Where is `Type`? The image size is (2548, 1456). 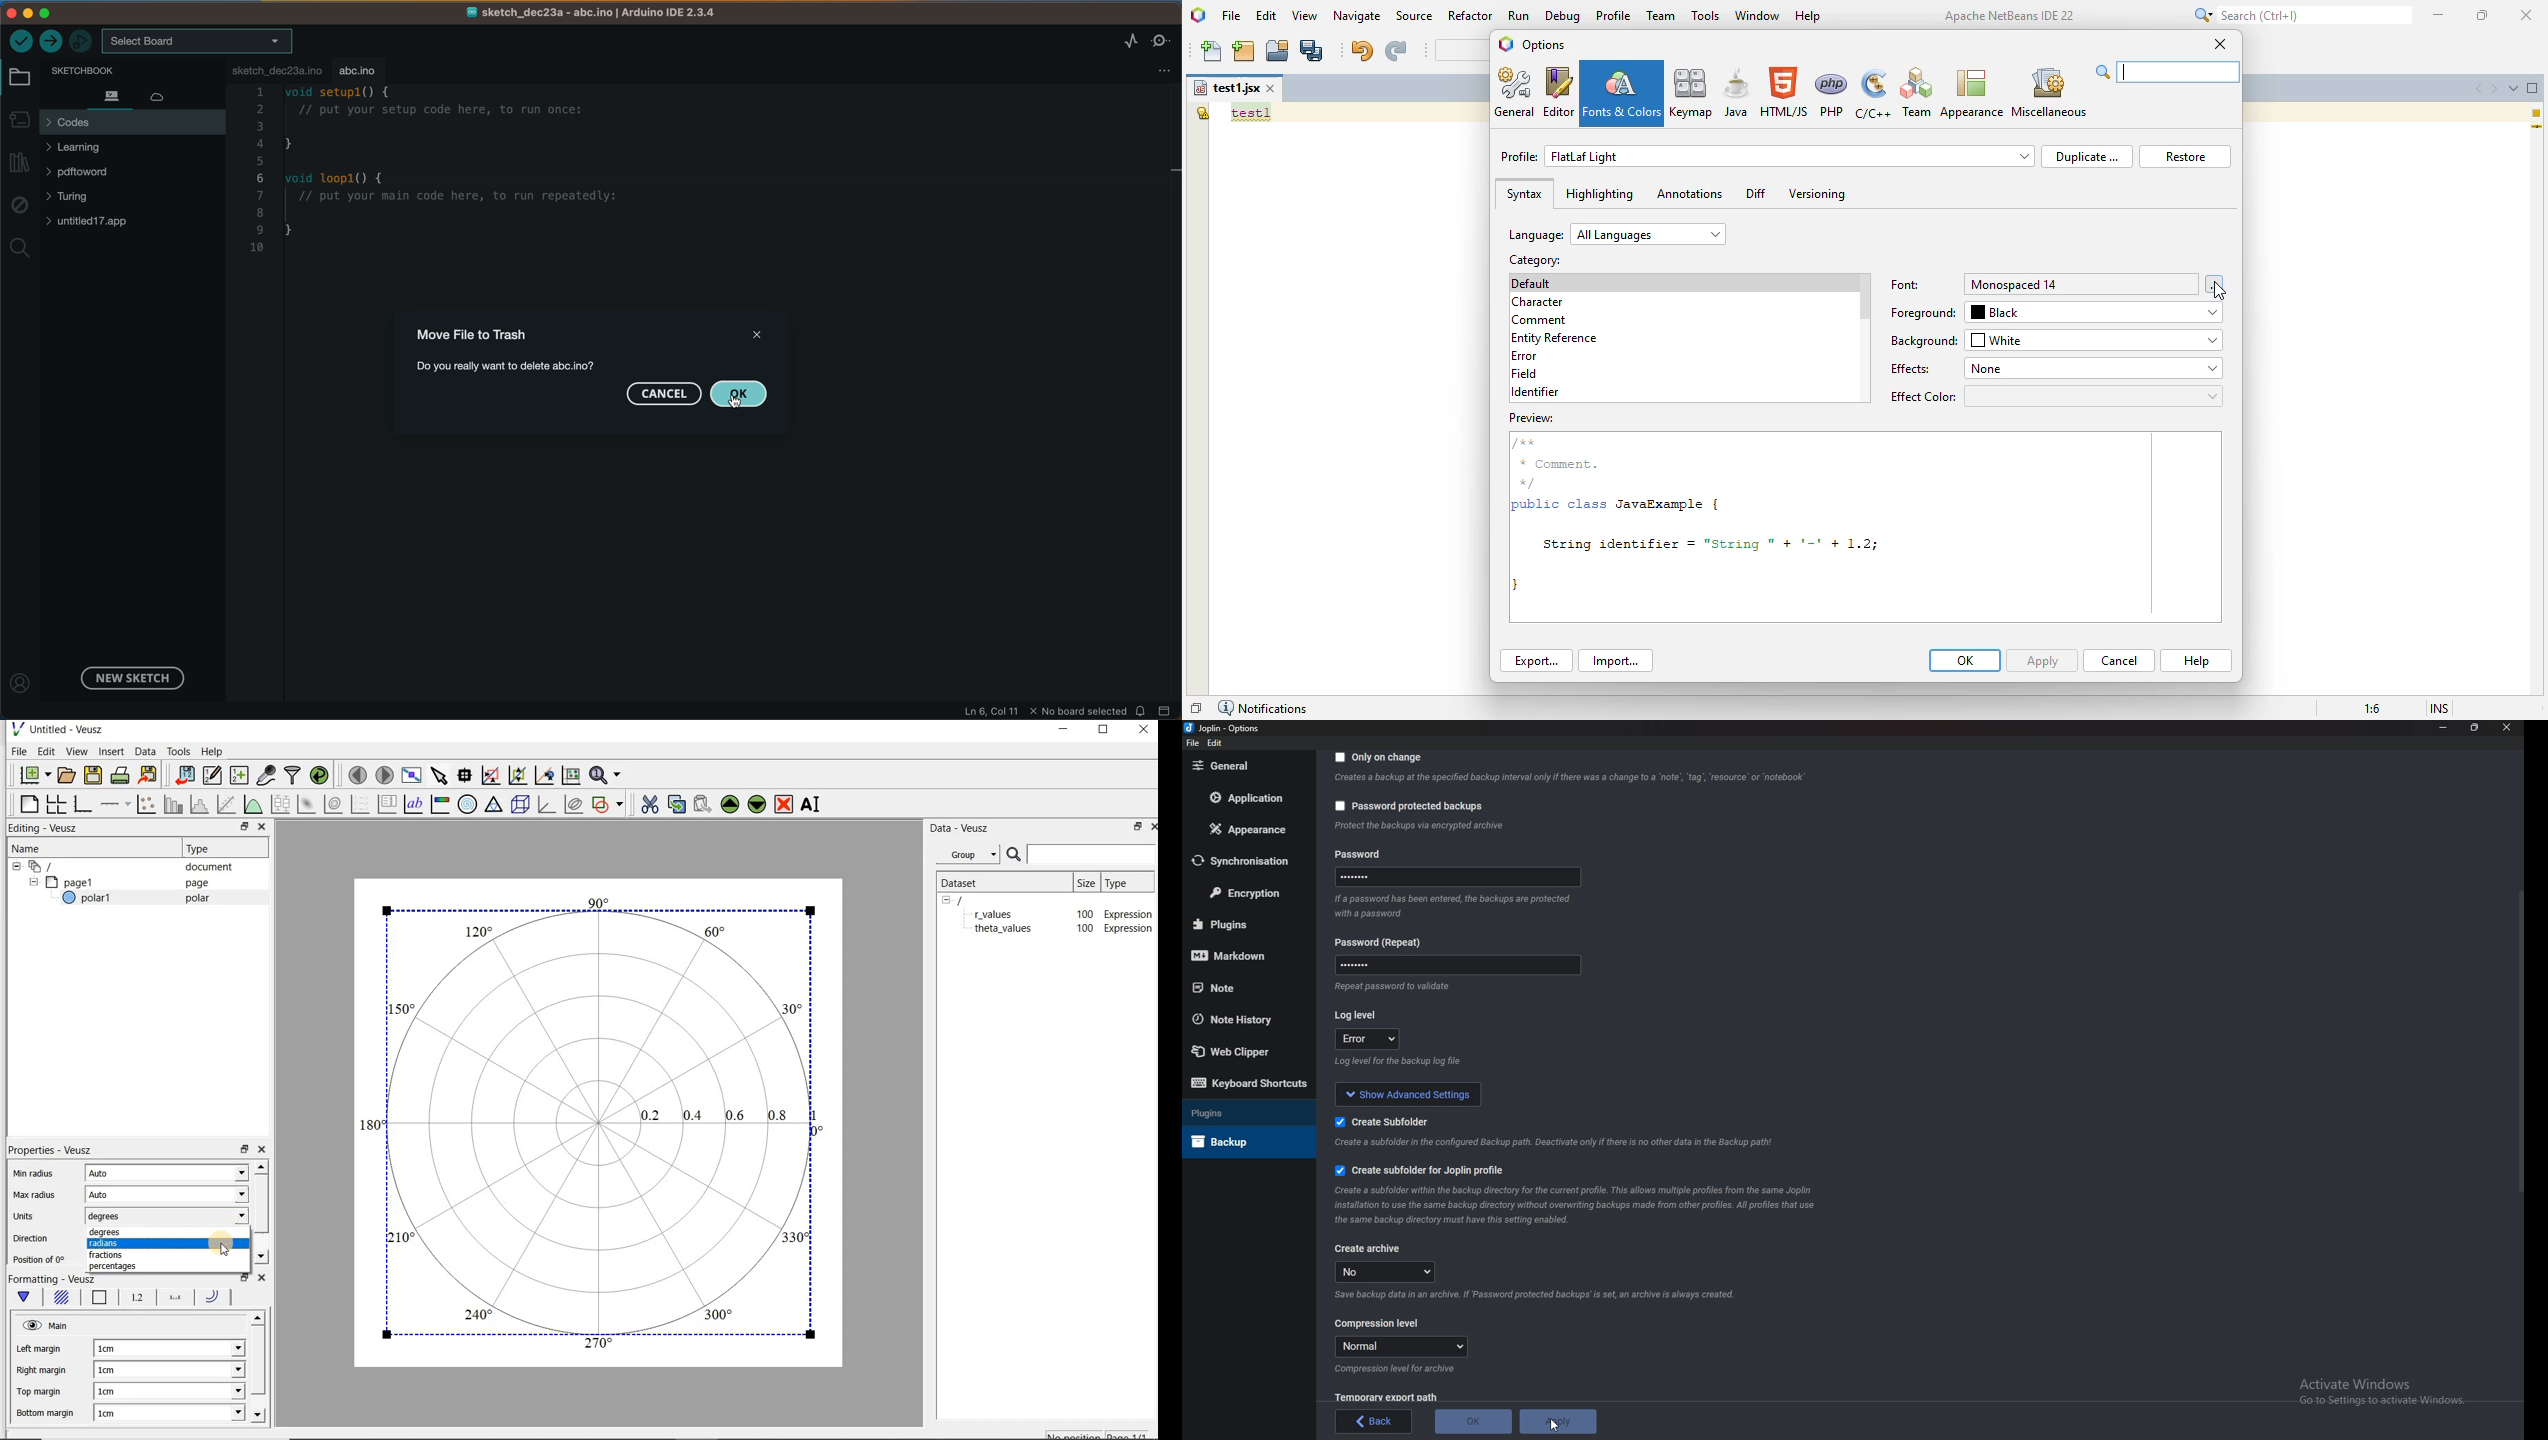
Type is located at coordinates (1126, 882).